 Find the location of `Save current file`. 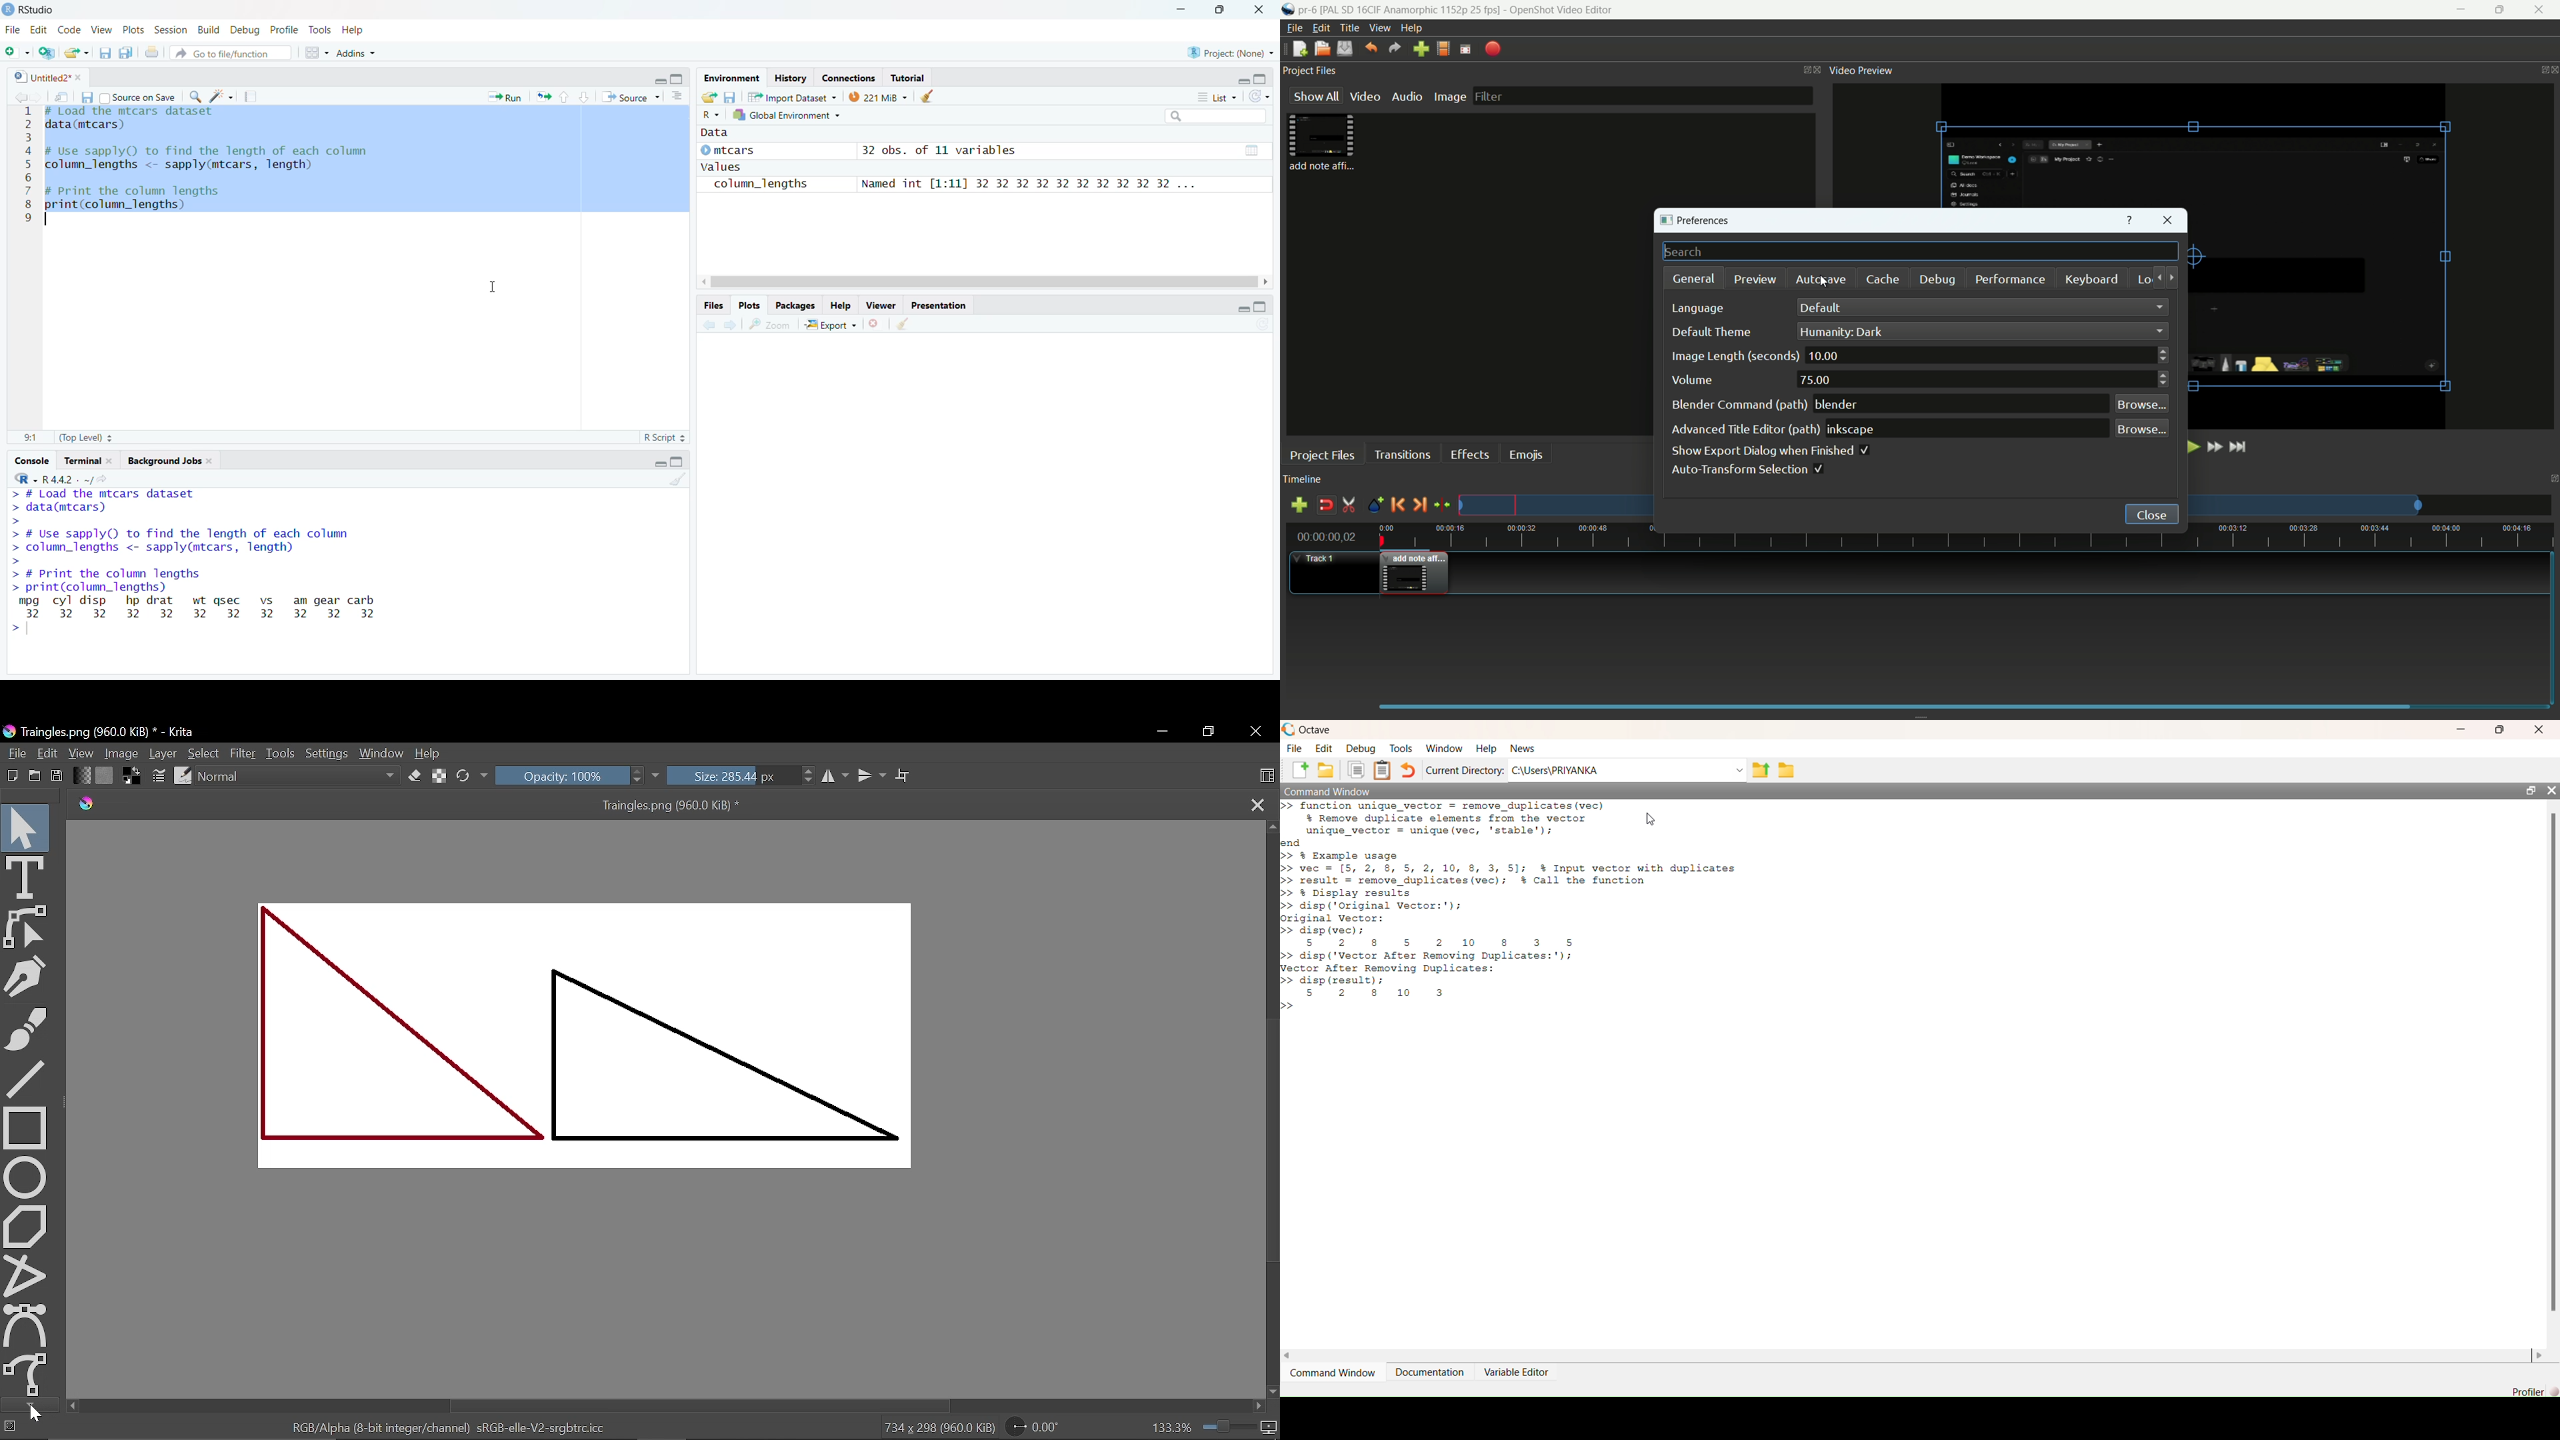

Save current file is located at coordinates (106, 53).